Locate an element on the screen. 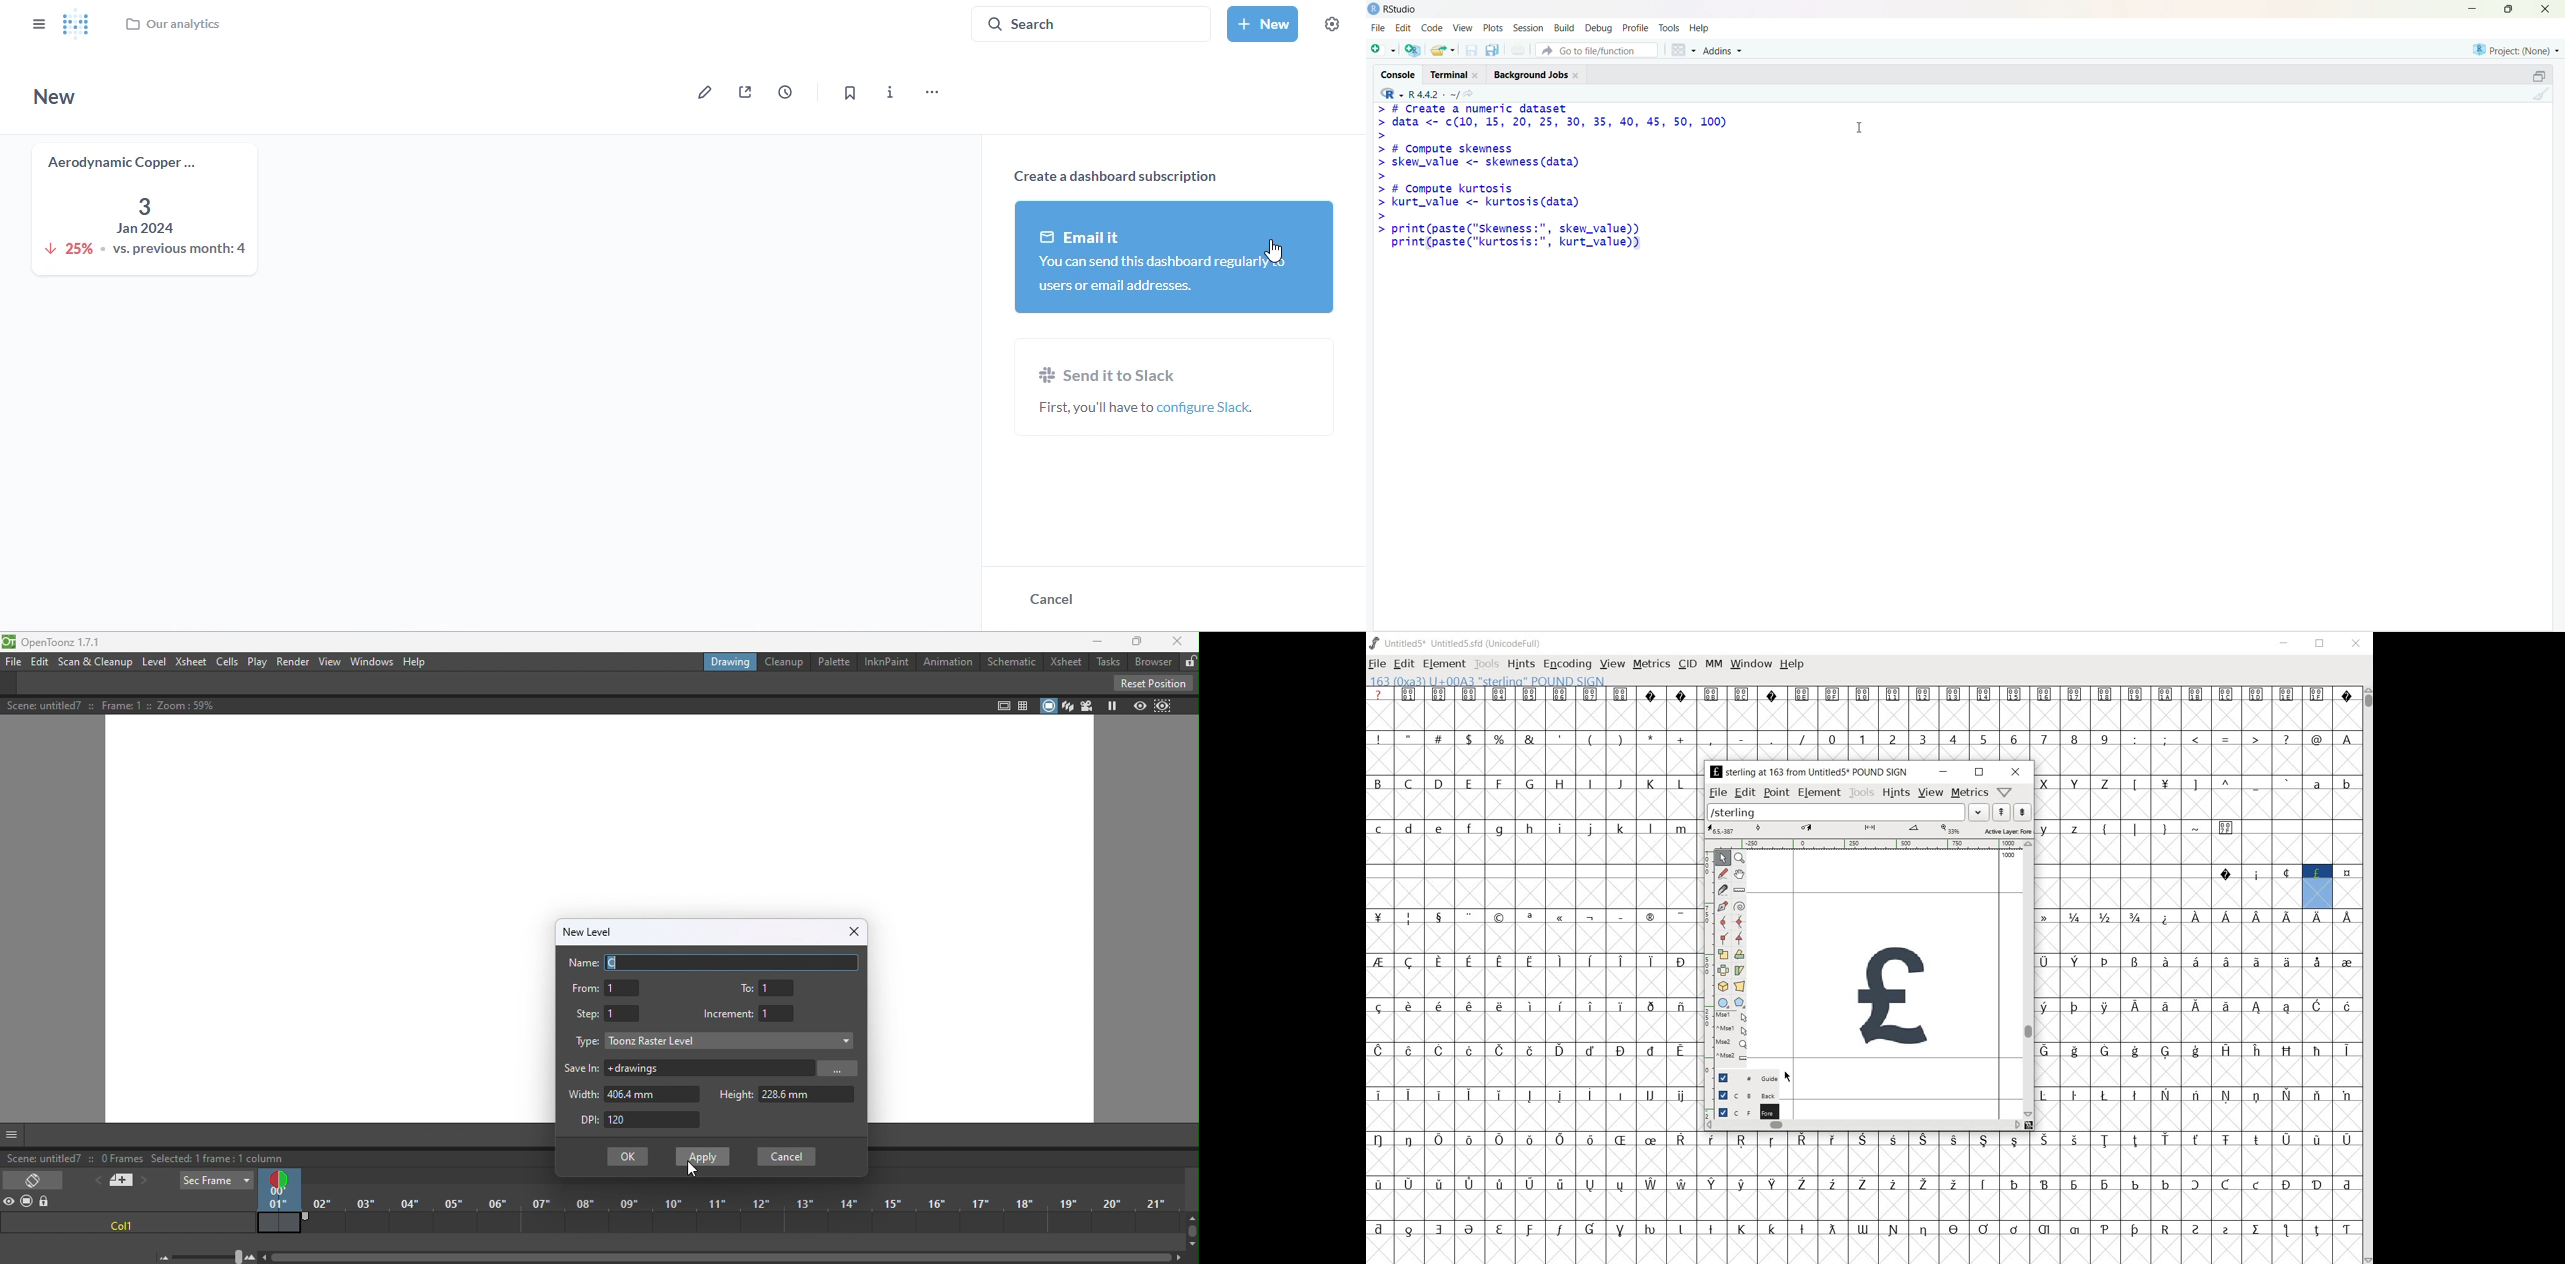 This screenshot has height=1288, width=2576. 5 is located at coordinates (1983, 739).